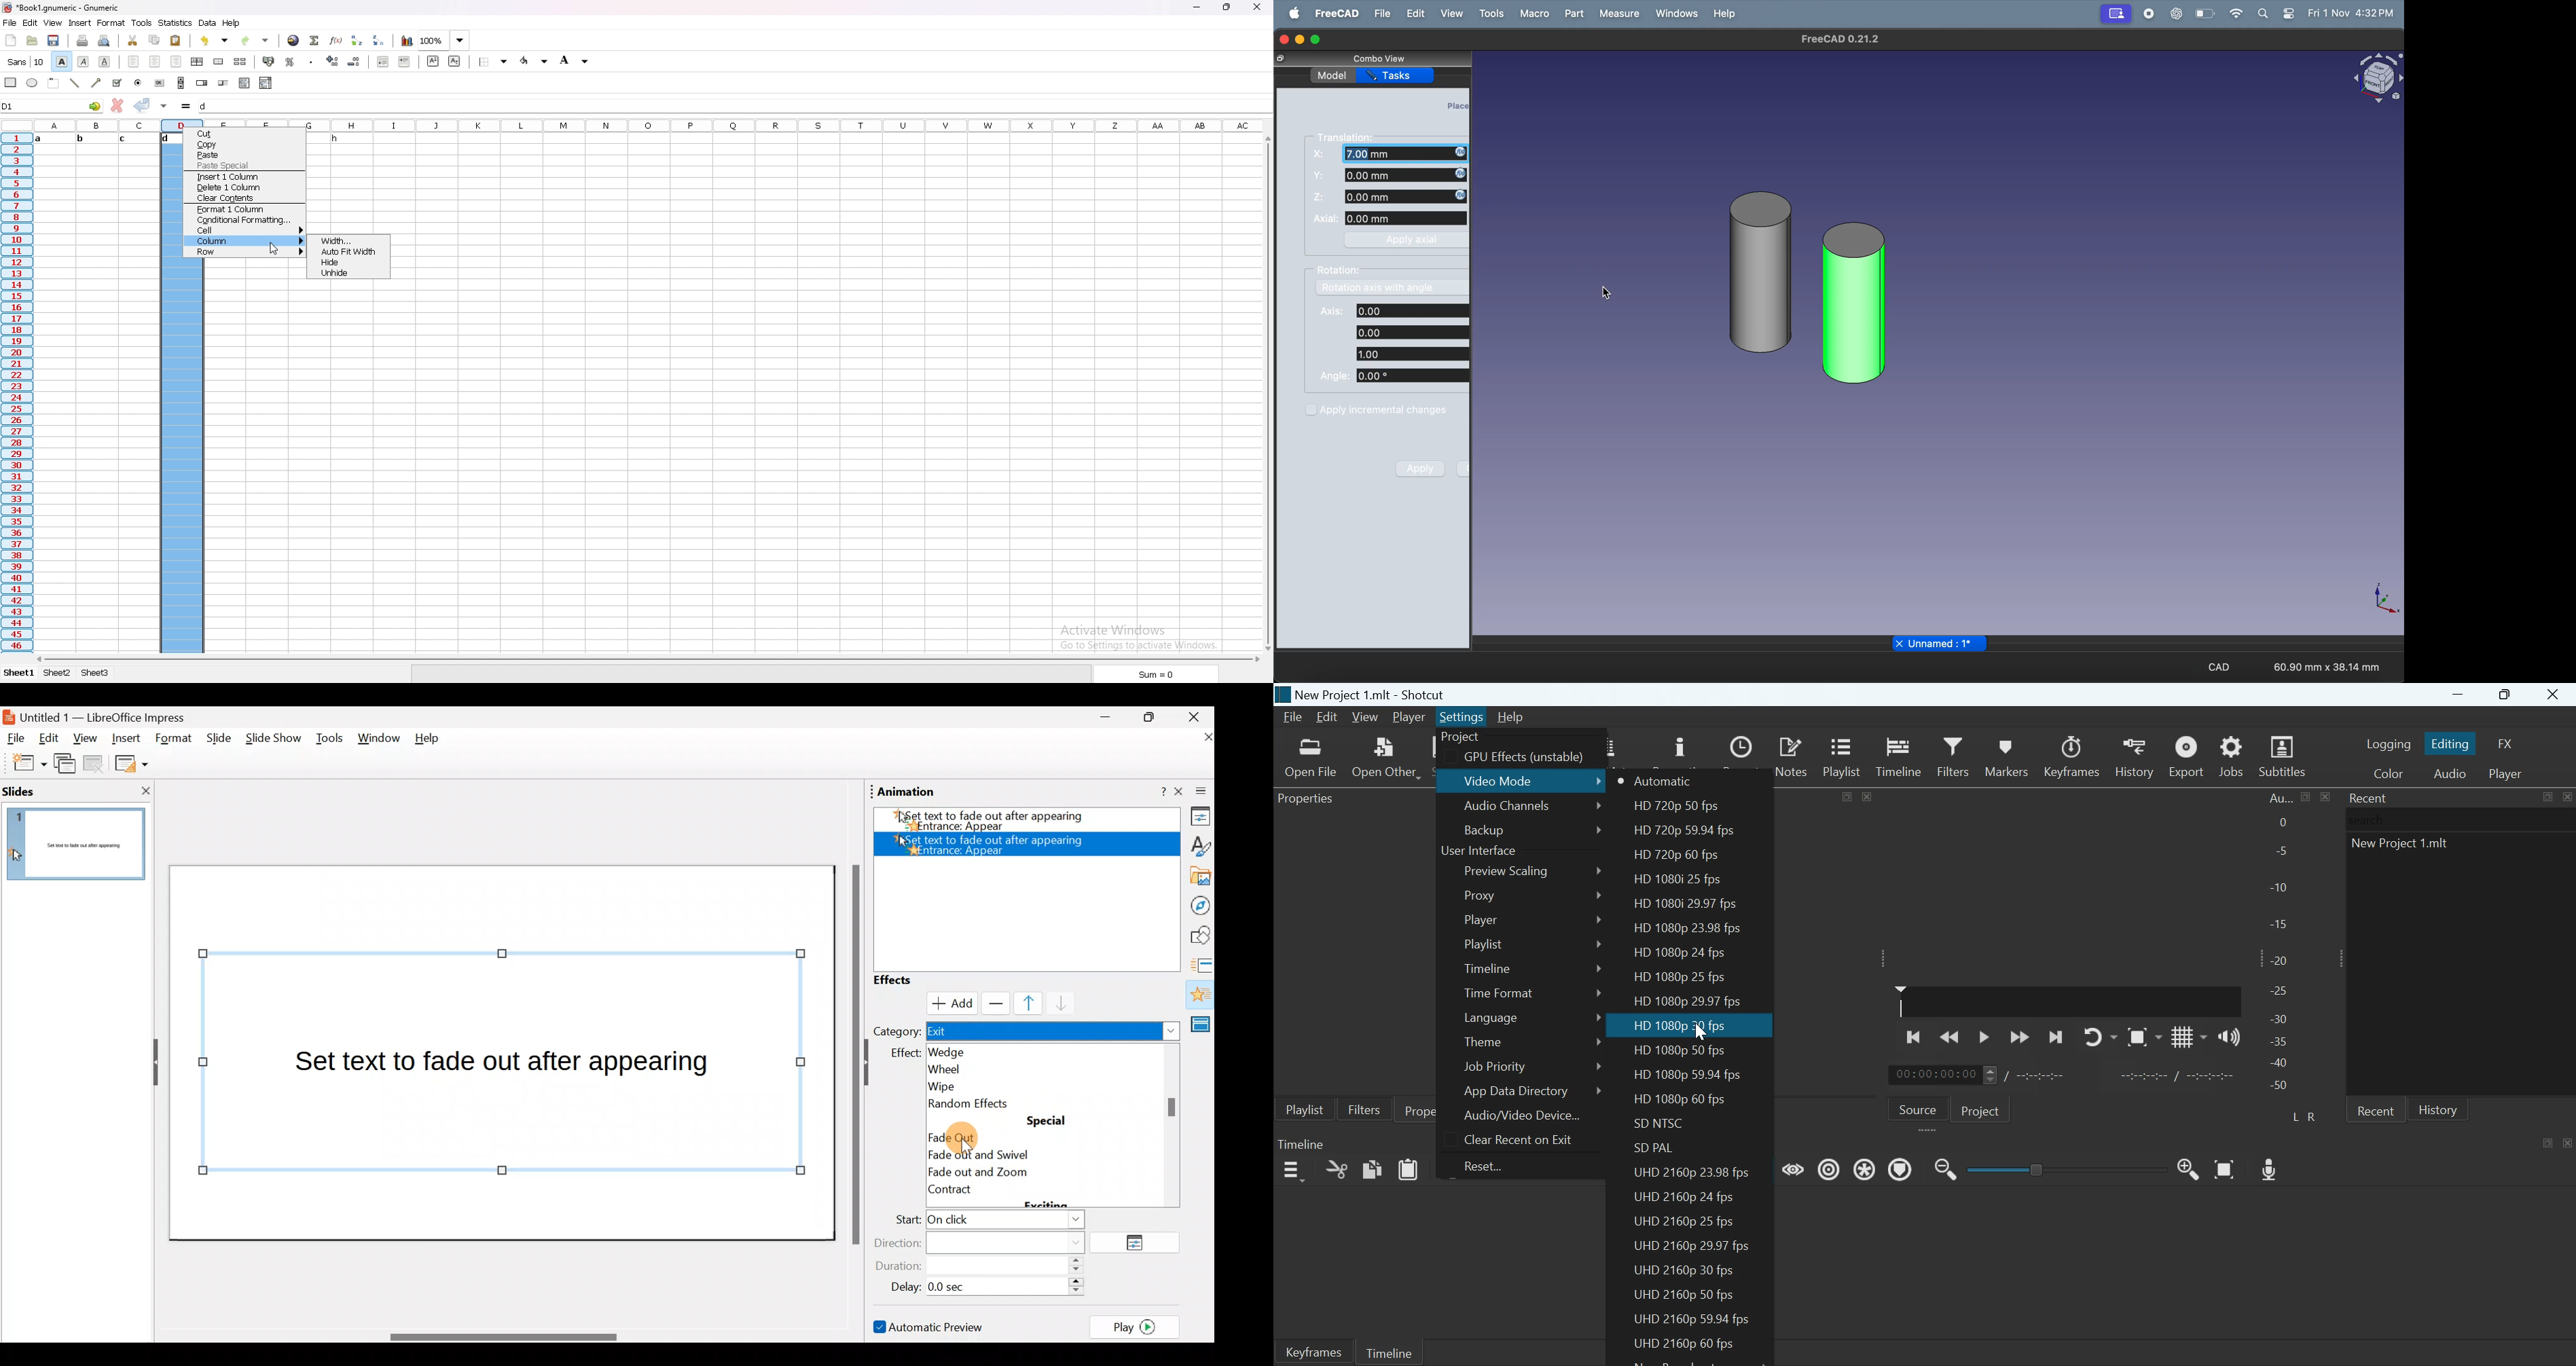 This screenshot has height=1372, width=2576. Describe the element at coordinates (1845, 756) in the screenshot. I see `Playlist` at that location.